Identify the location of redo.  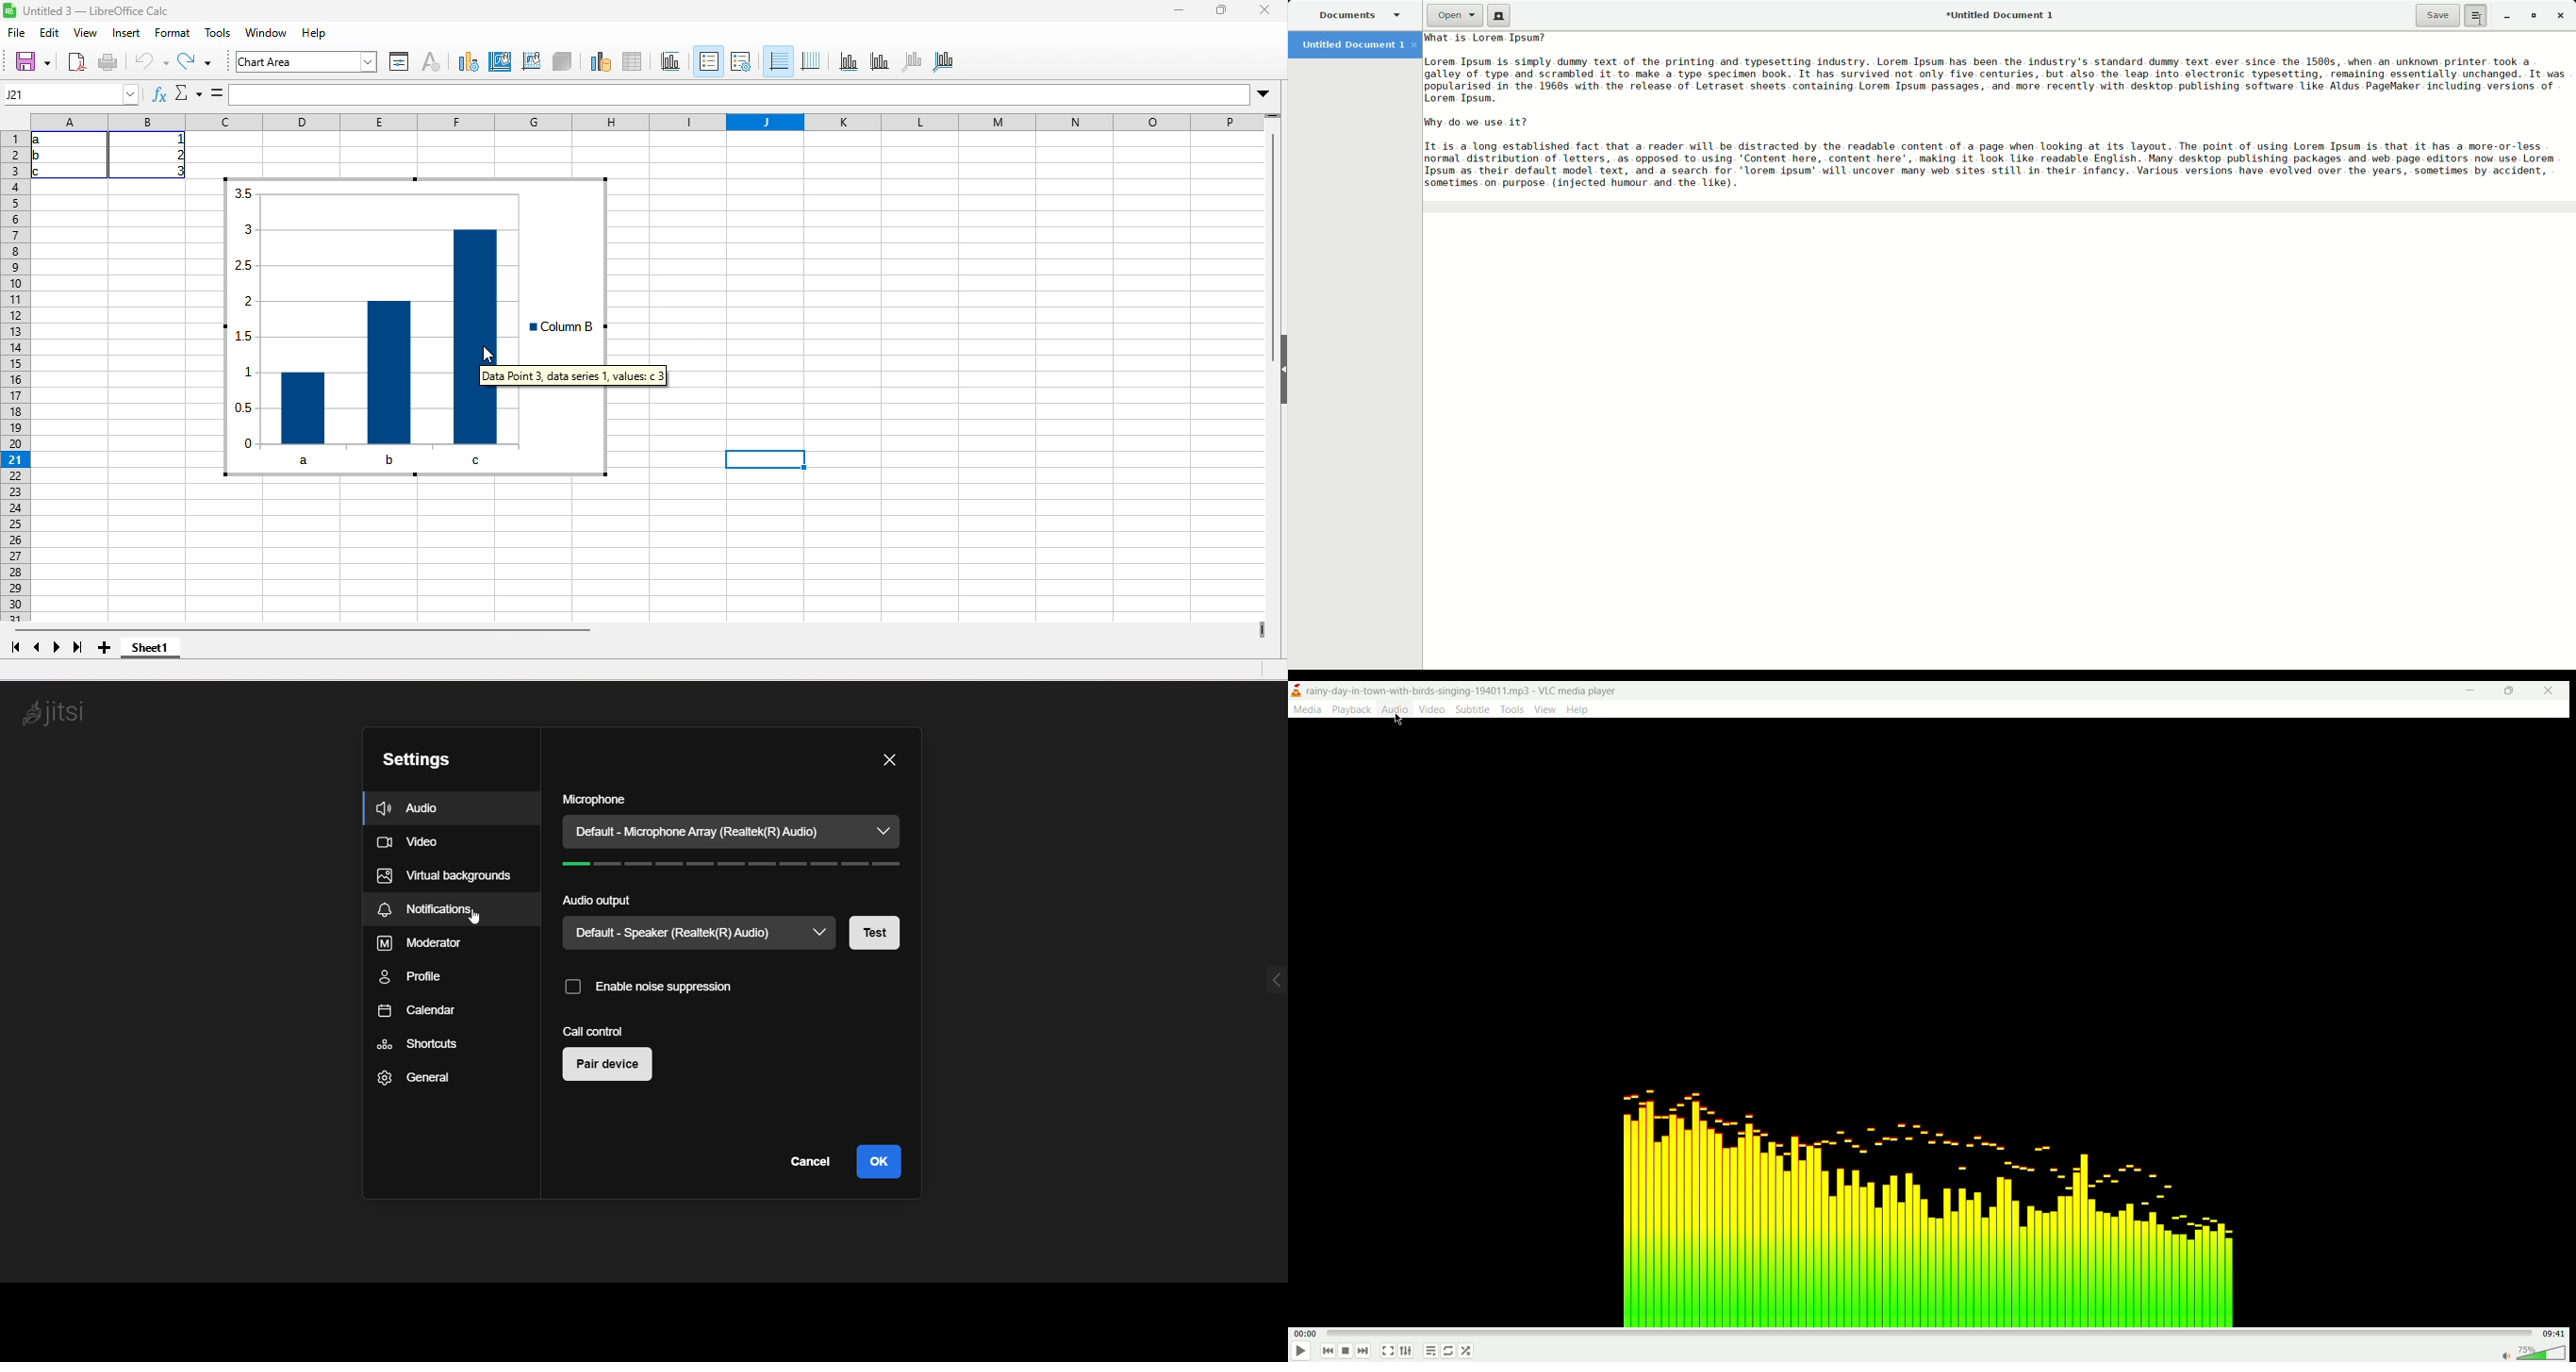
(203, 60).